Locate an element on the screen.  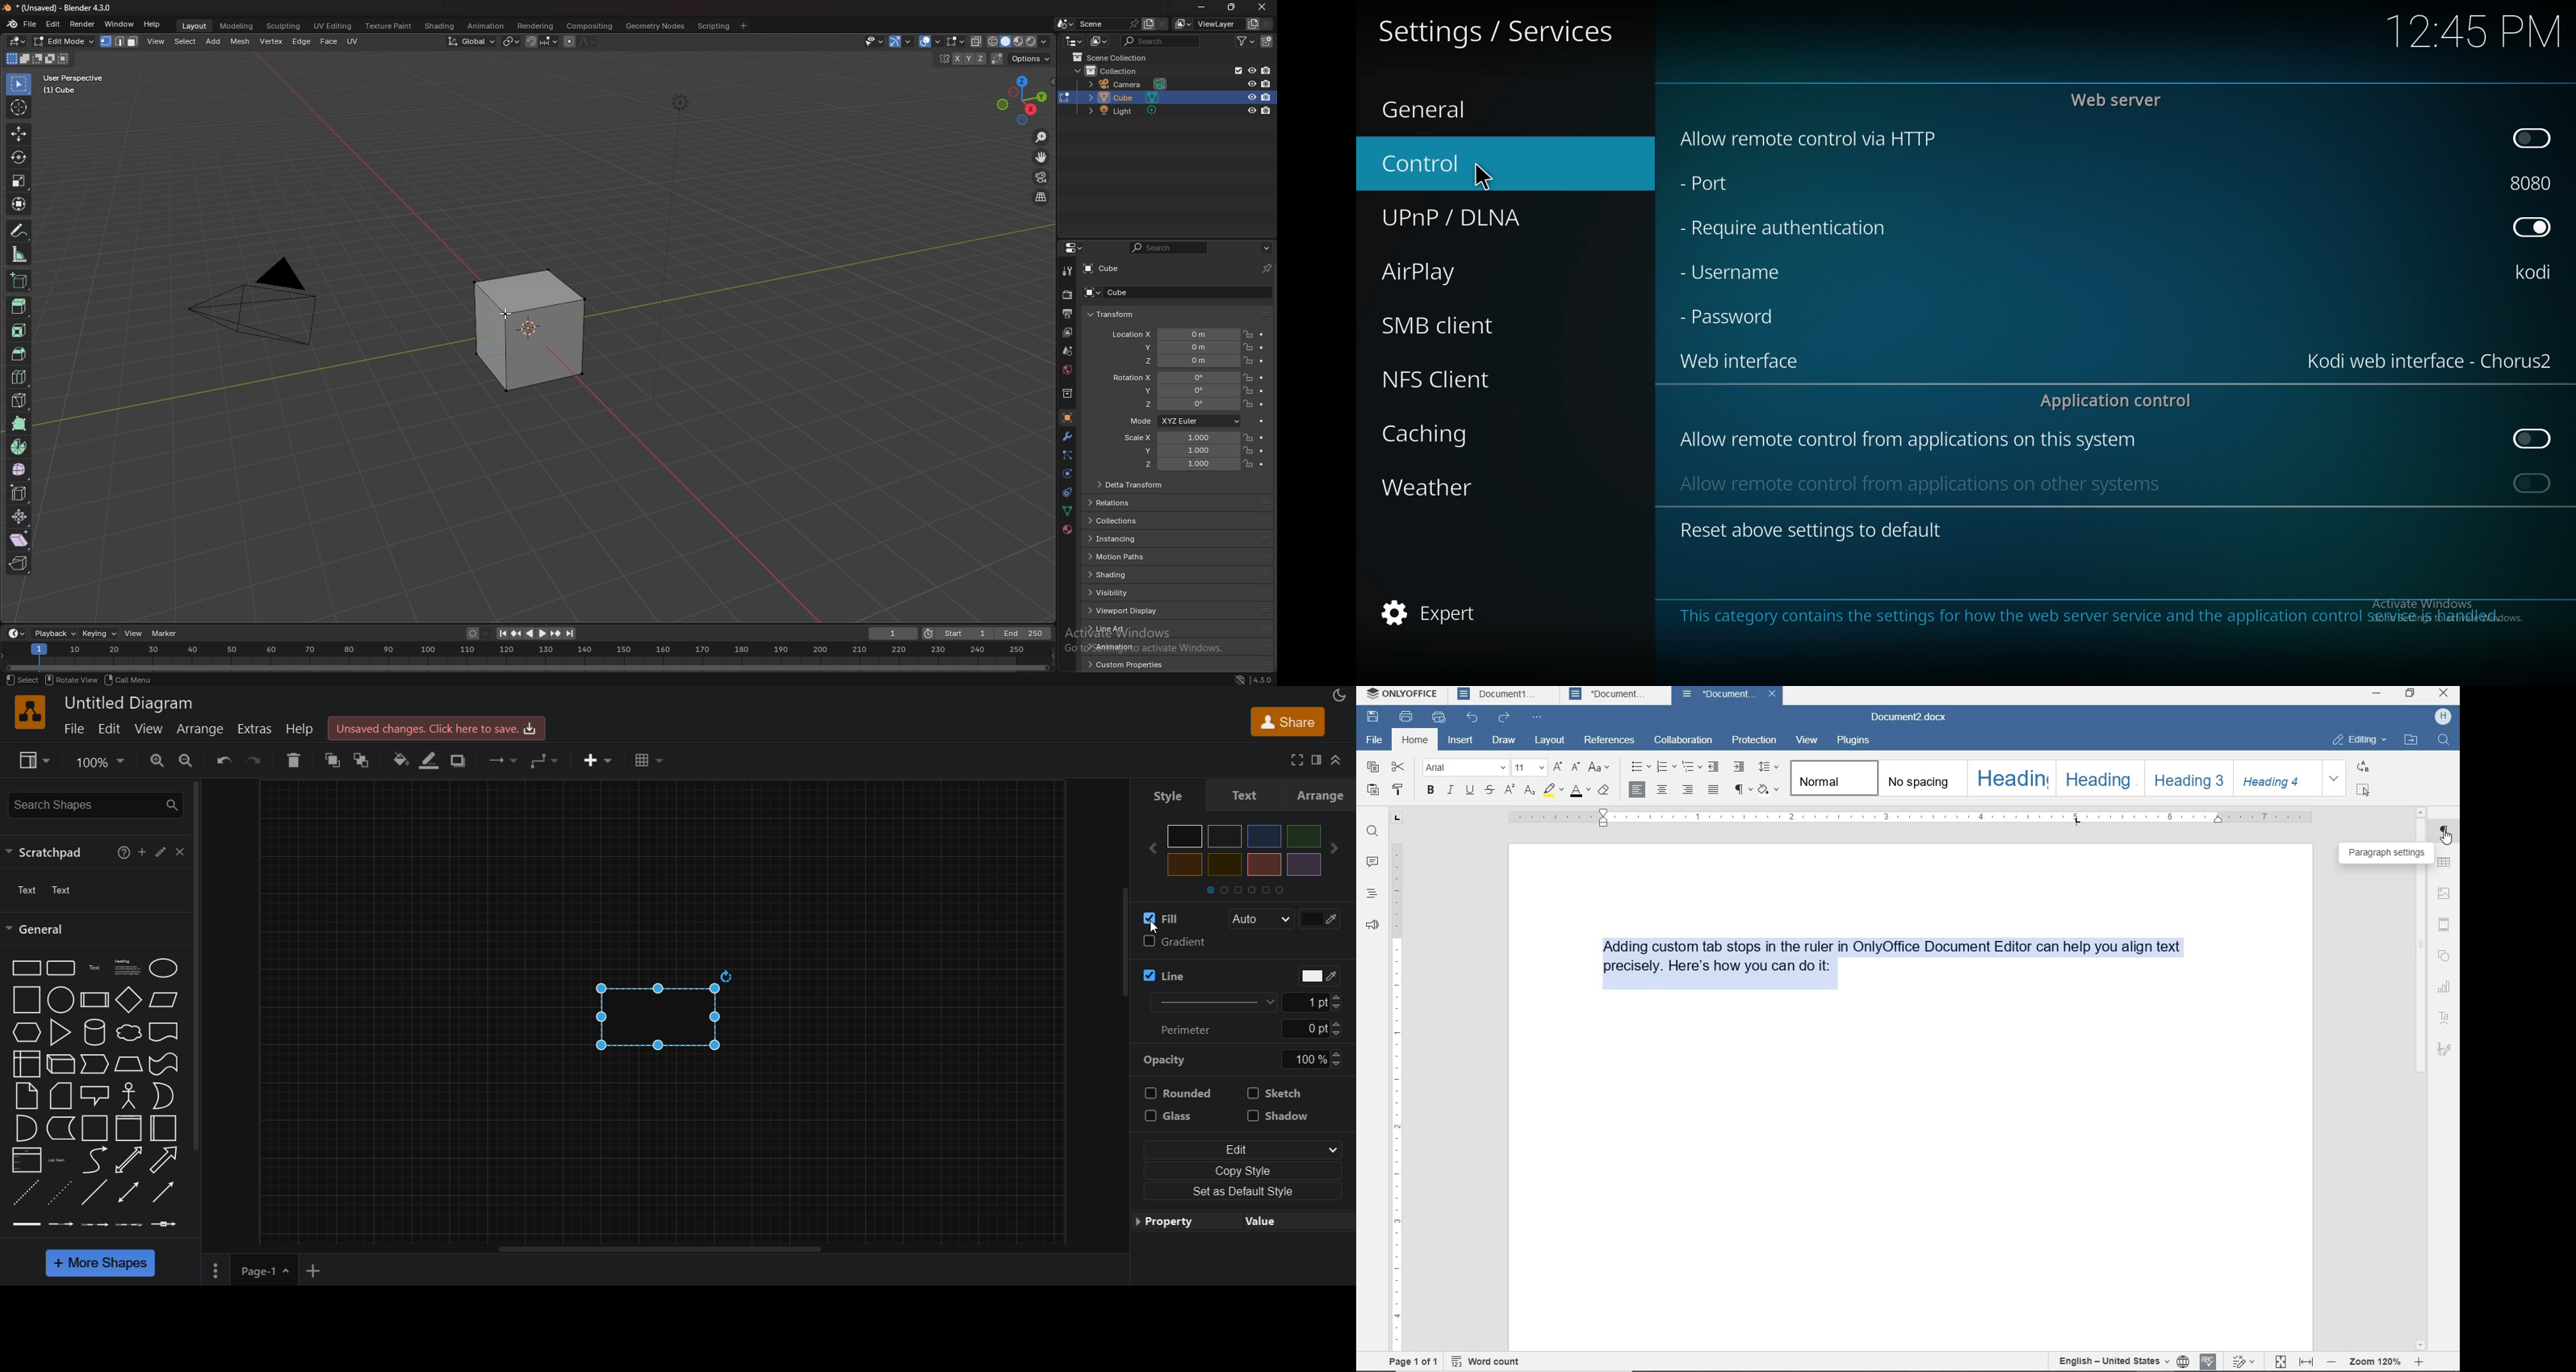
restore down is located at coordinates (2412, 693).